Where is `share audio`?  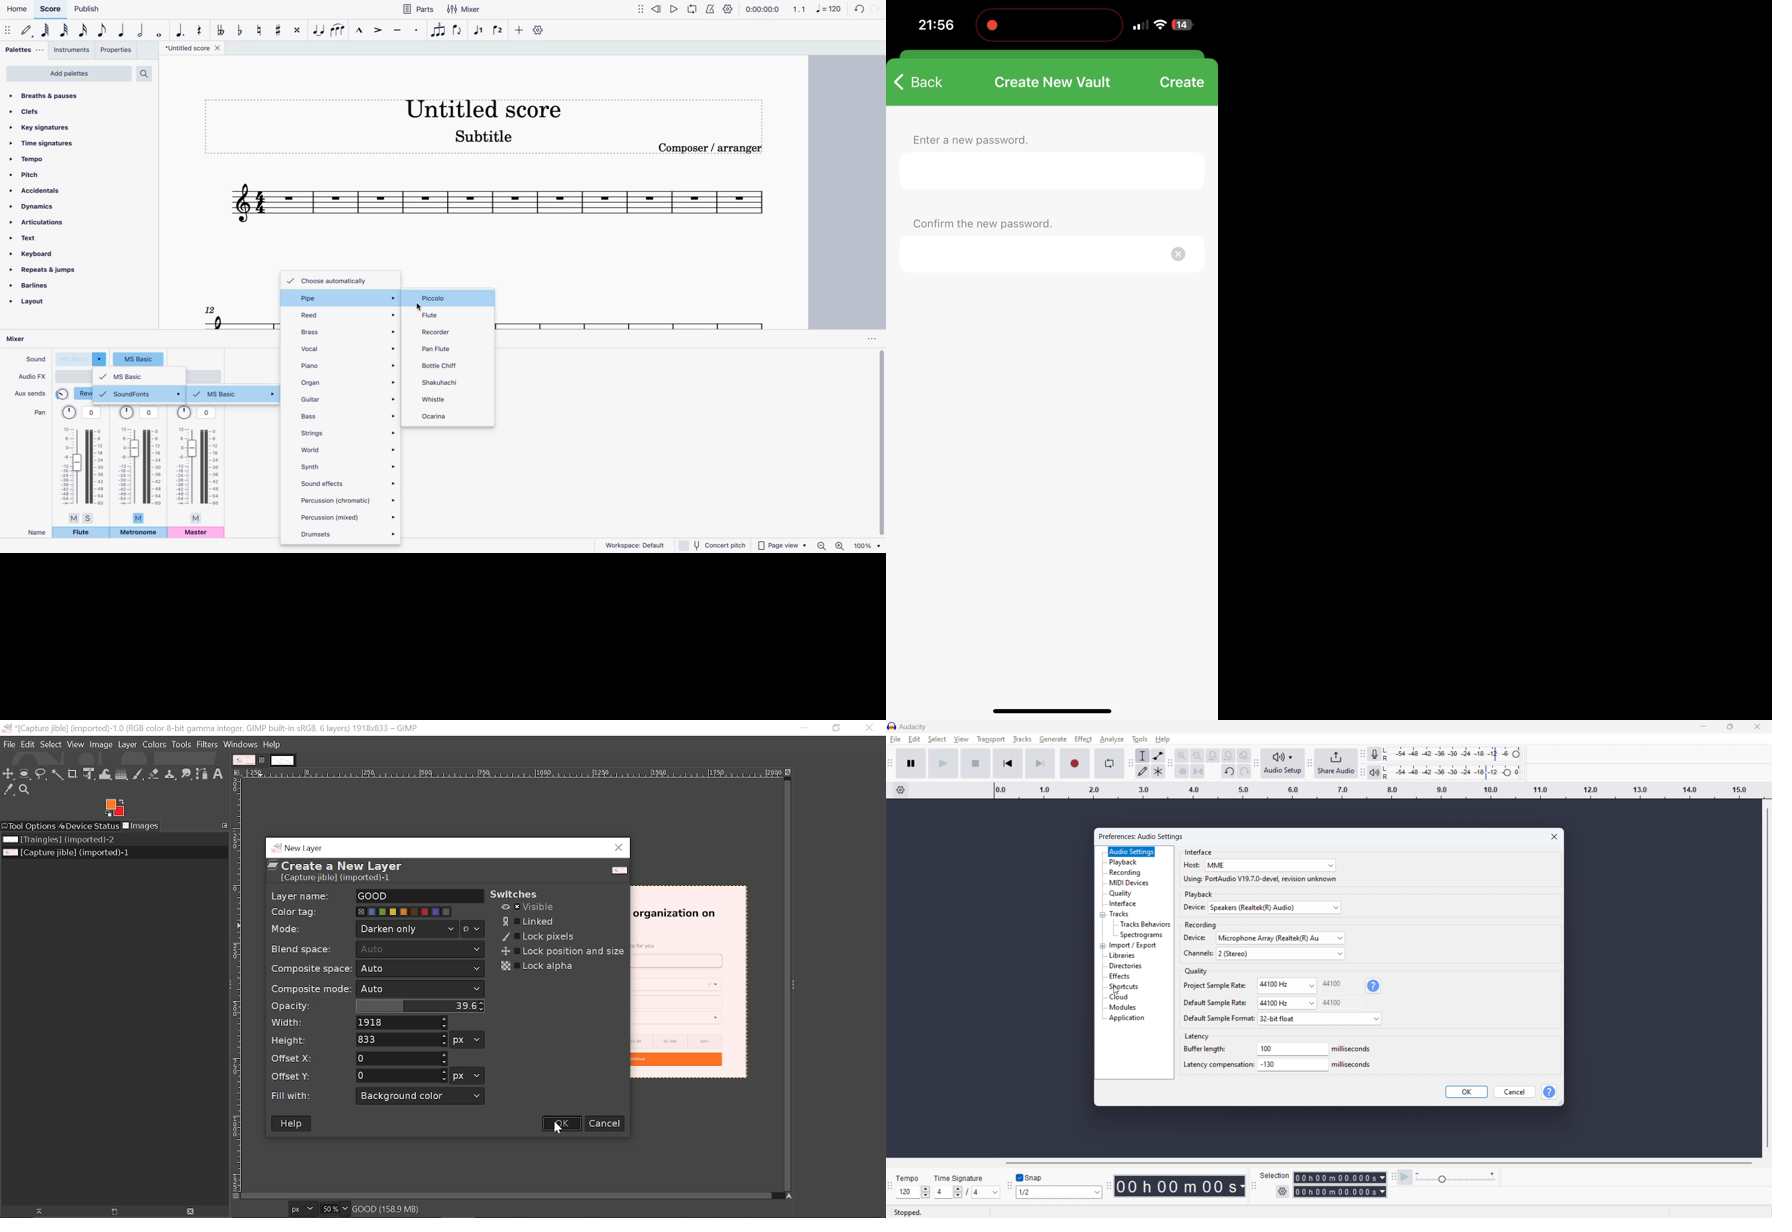 share audio is located at coordinates (1336, 763).